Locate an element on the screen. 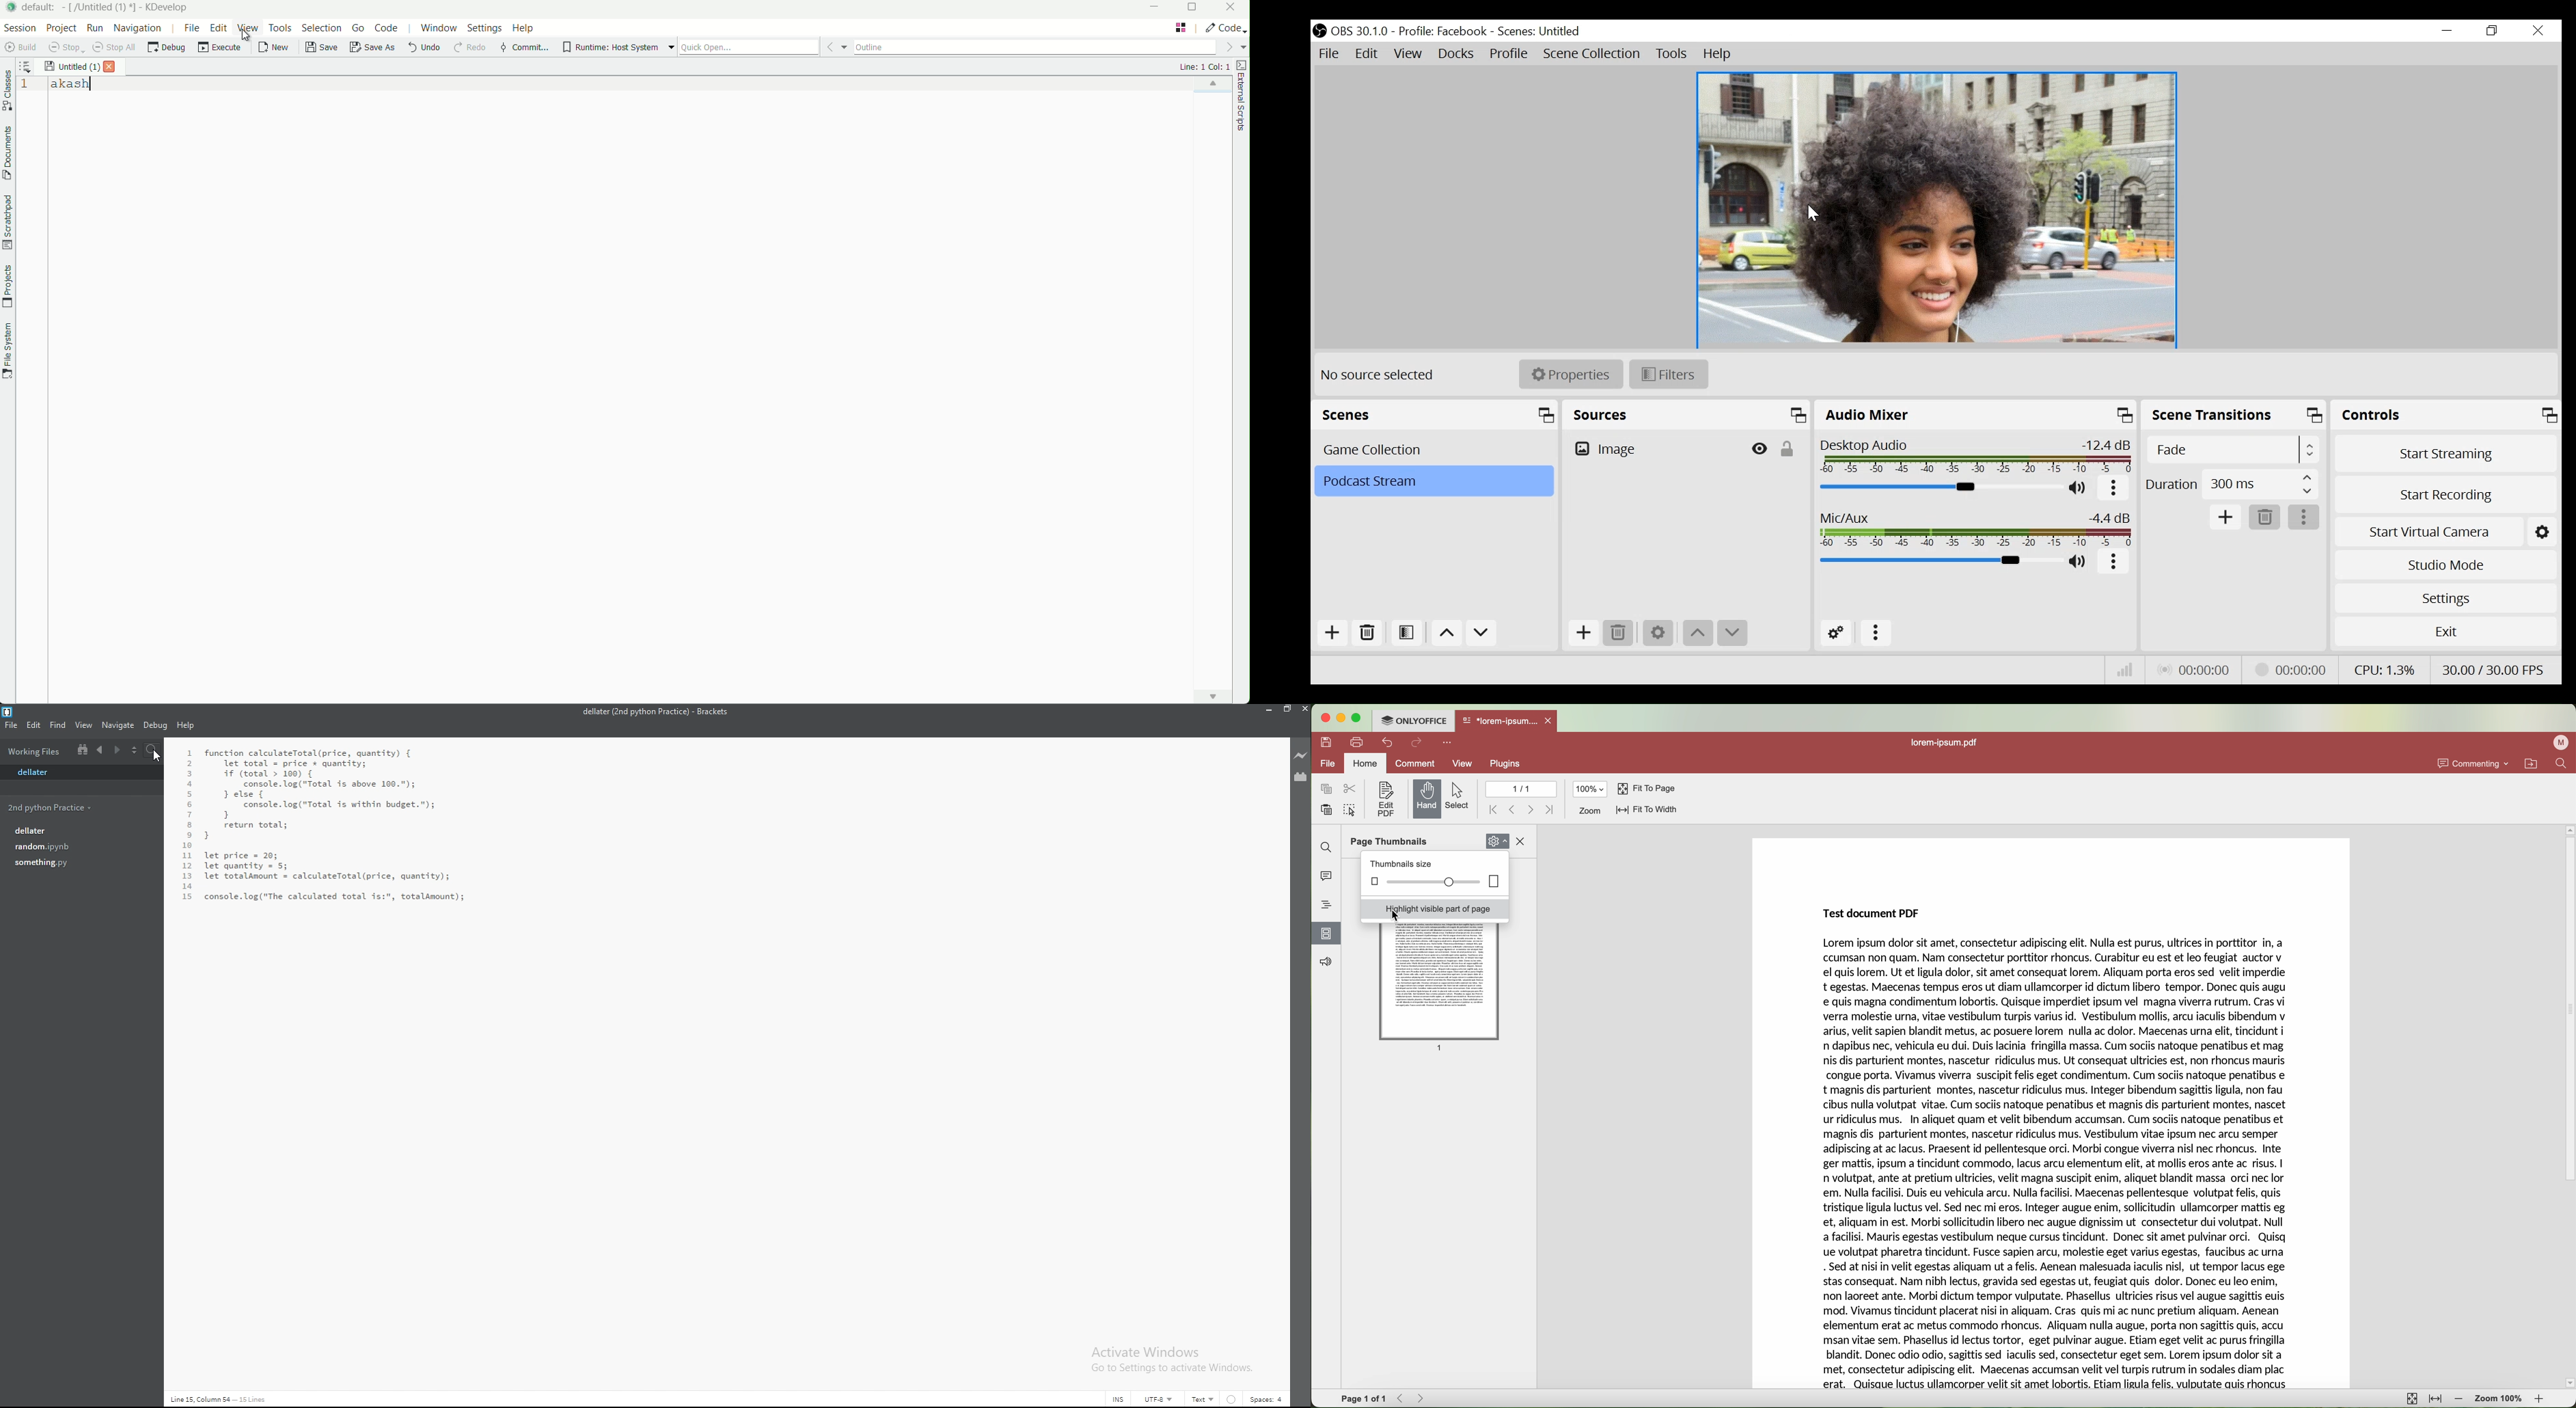 The width and height of the screenshot is (2576, 1428). execute actions to change the area is located at coordinates (1224, 28).